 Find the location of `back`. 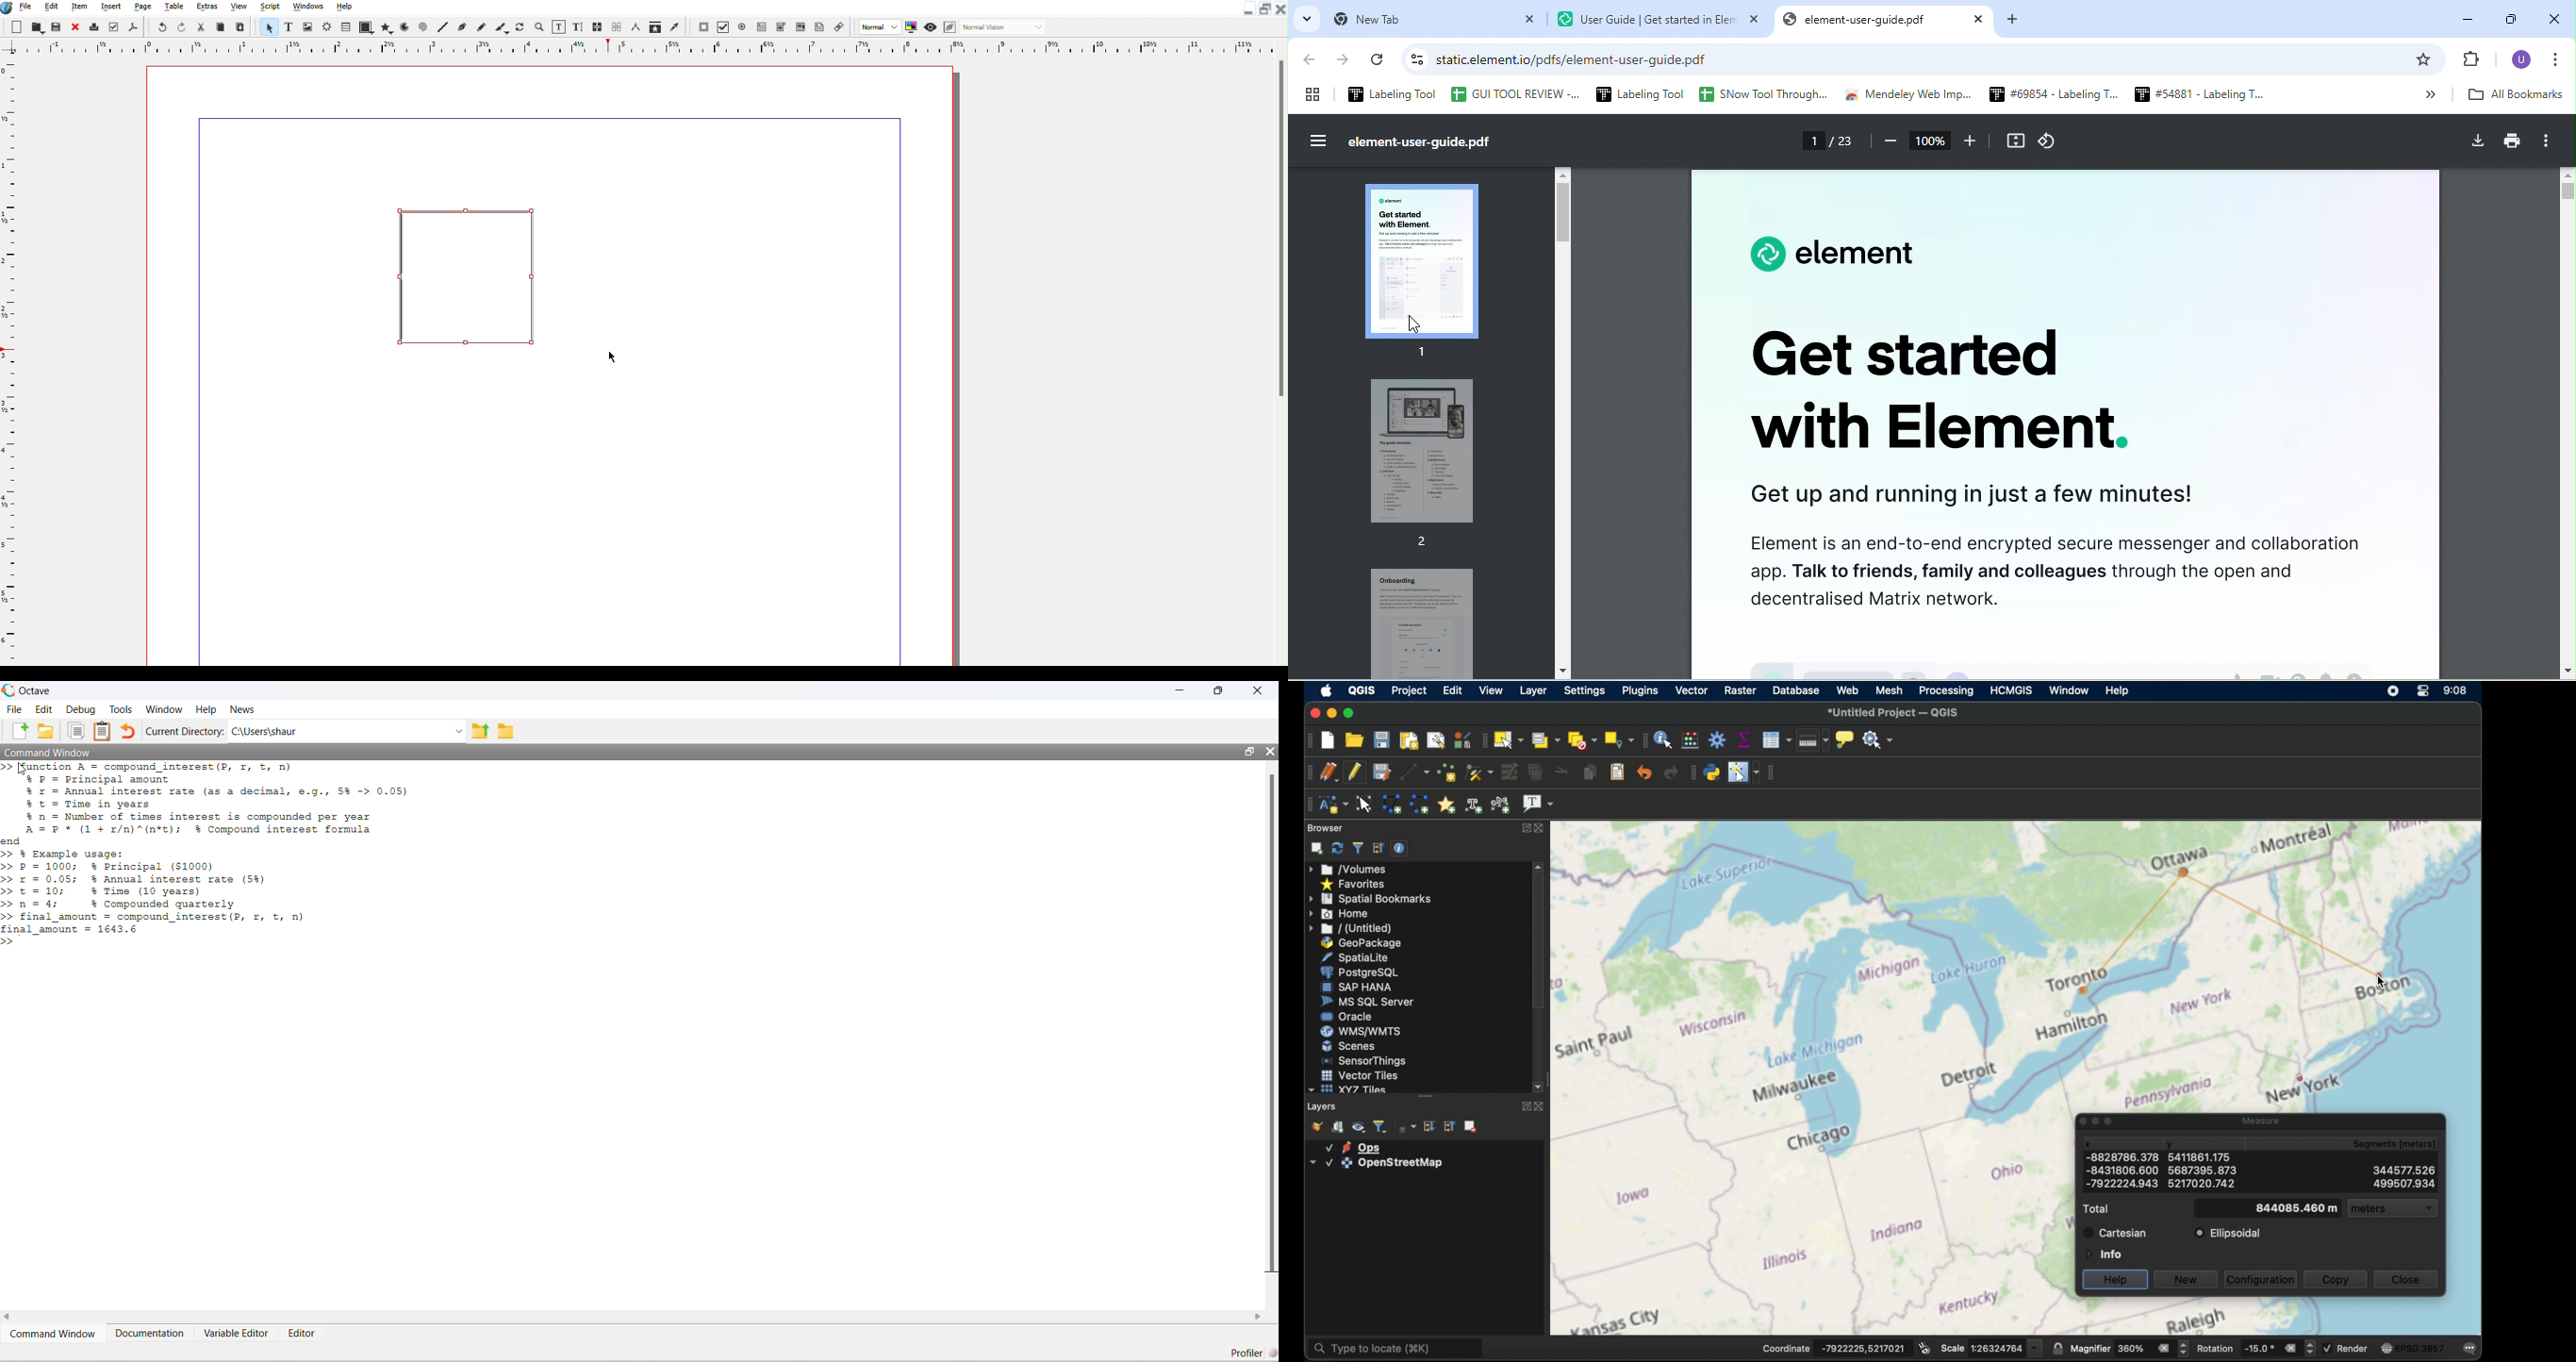

back is located at coordinates (1313, 61).